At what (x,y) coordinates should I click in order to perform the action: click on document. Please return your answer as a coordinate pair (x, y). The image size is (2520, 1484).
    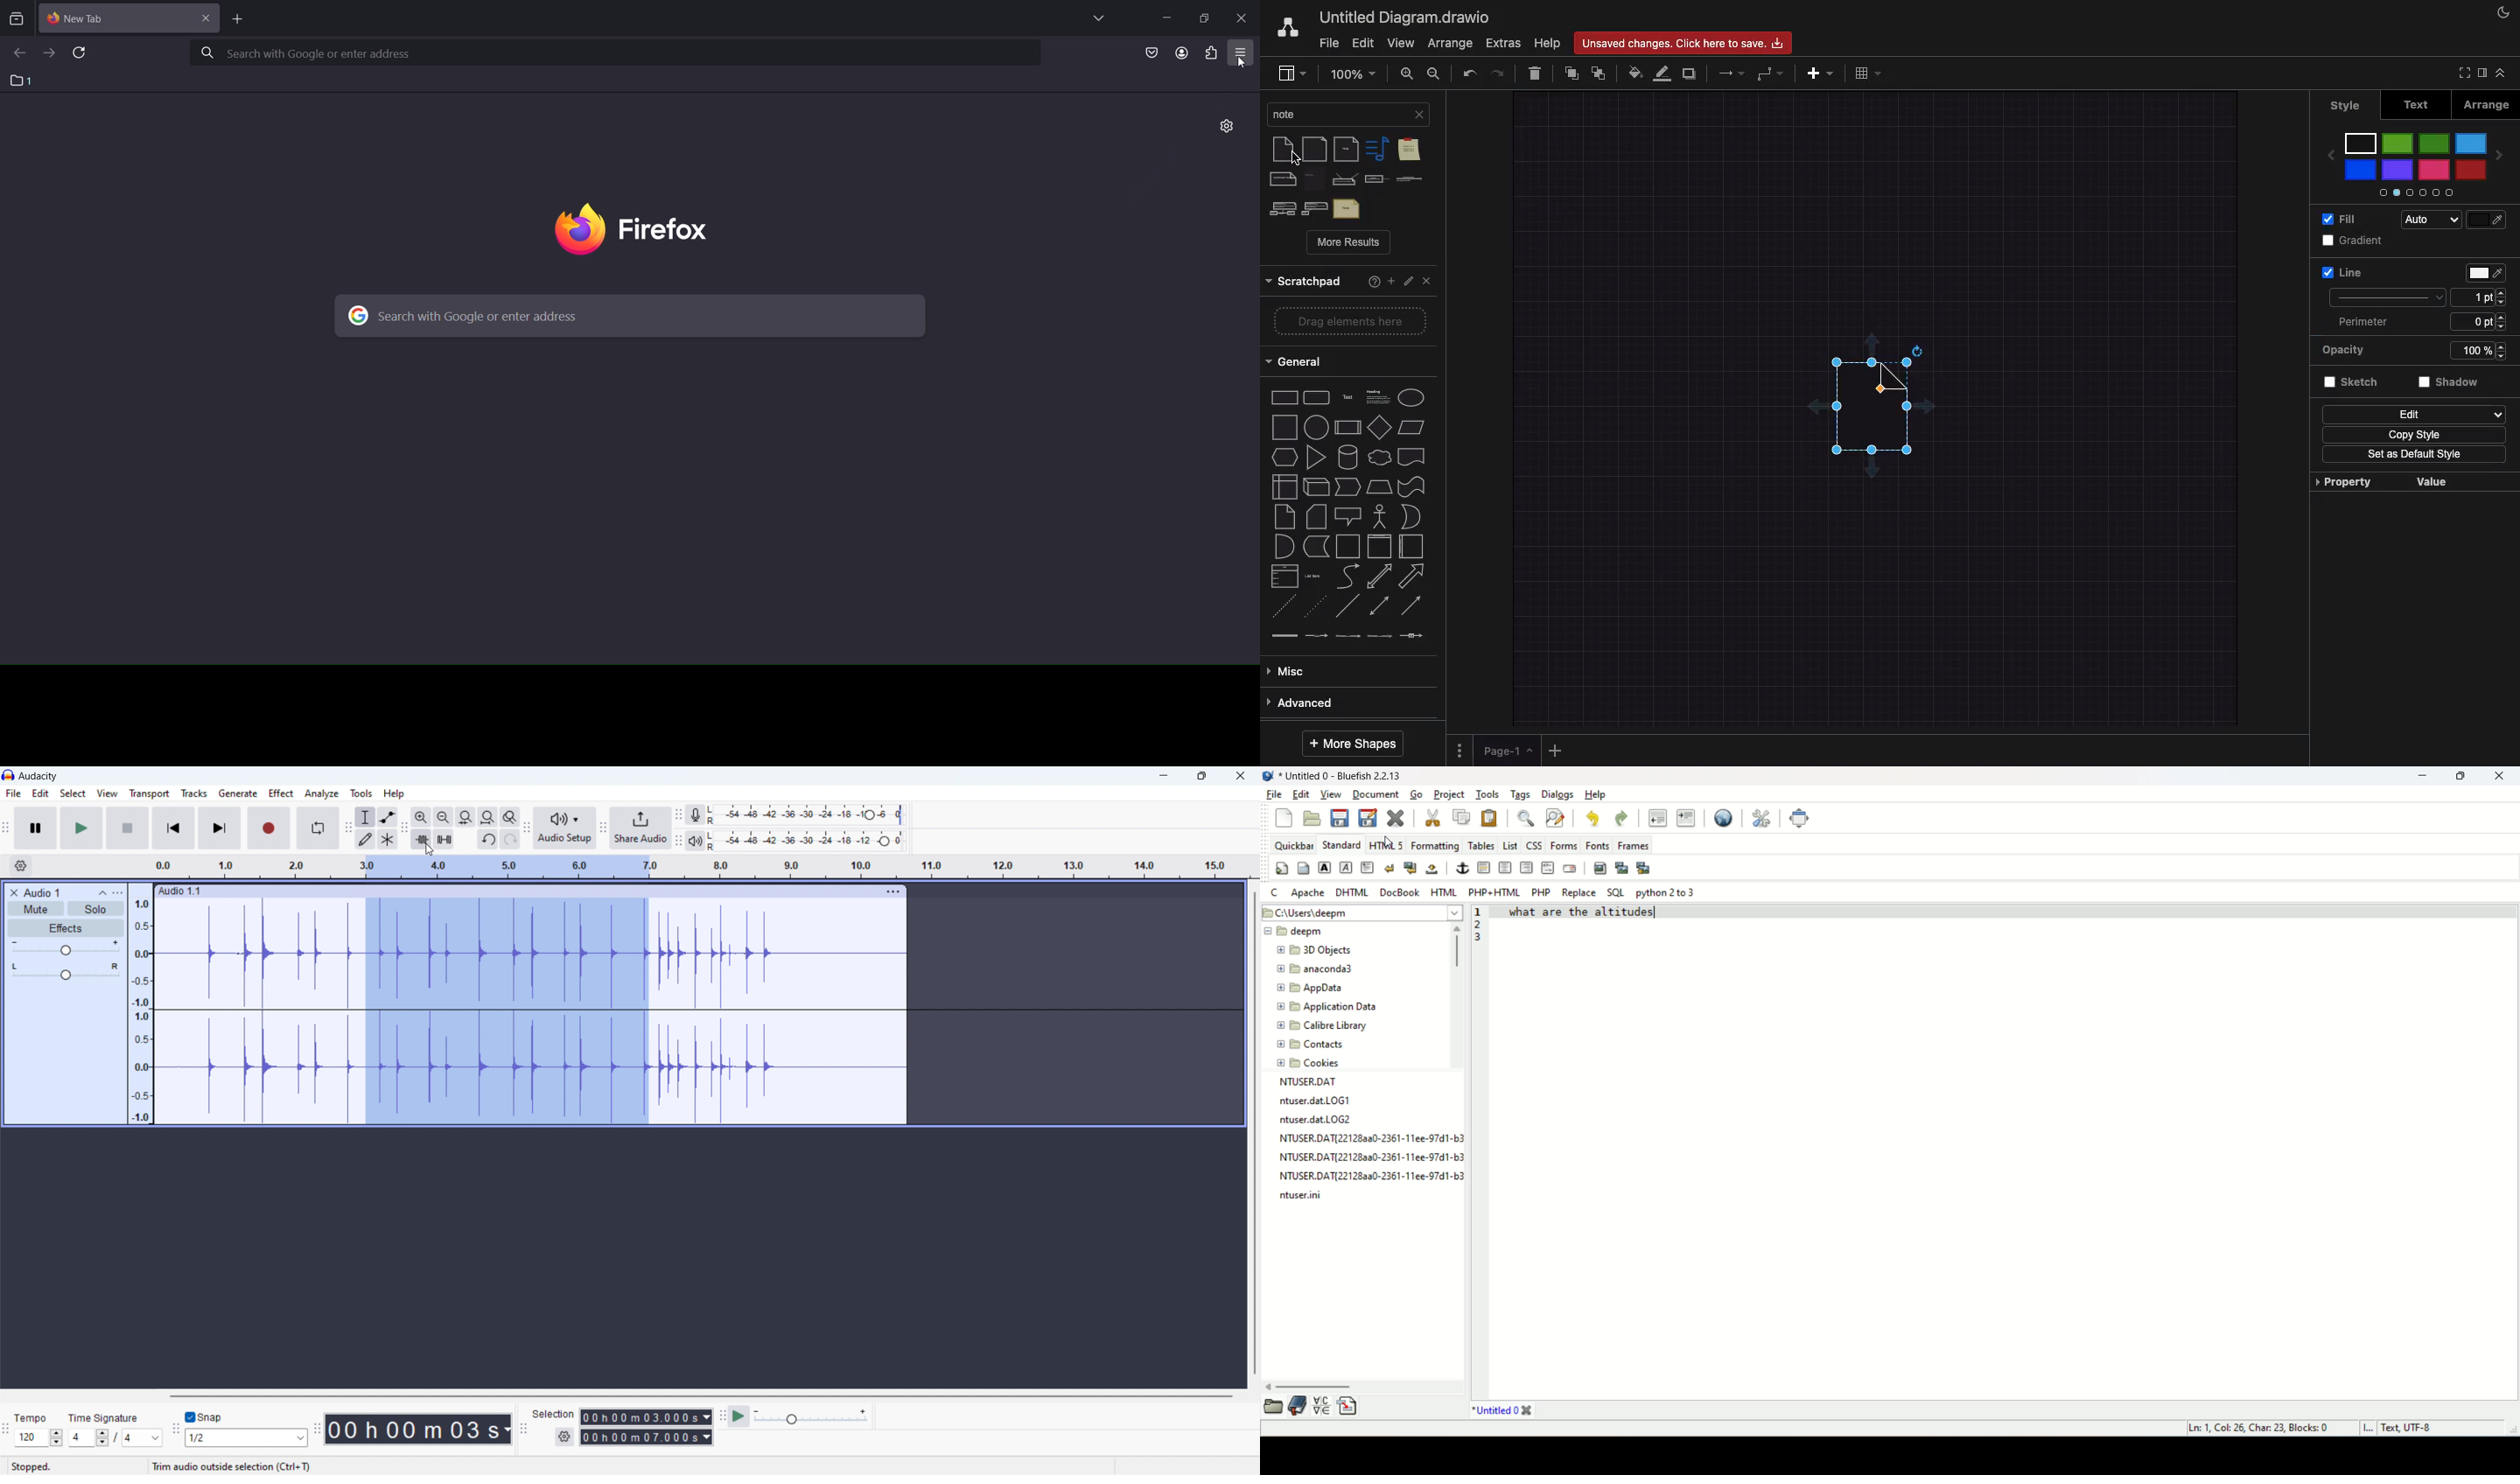
    Looking at the image, I should click on (1411, 456).